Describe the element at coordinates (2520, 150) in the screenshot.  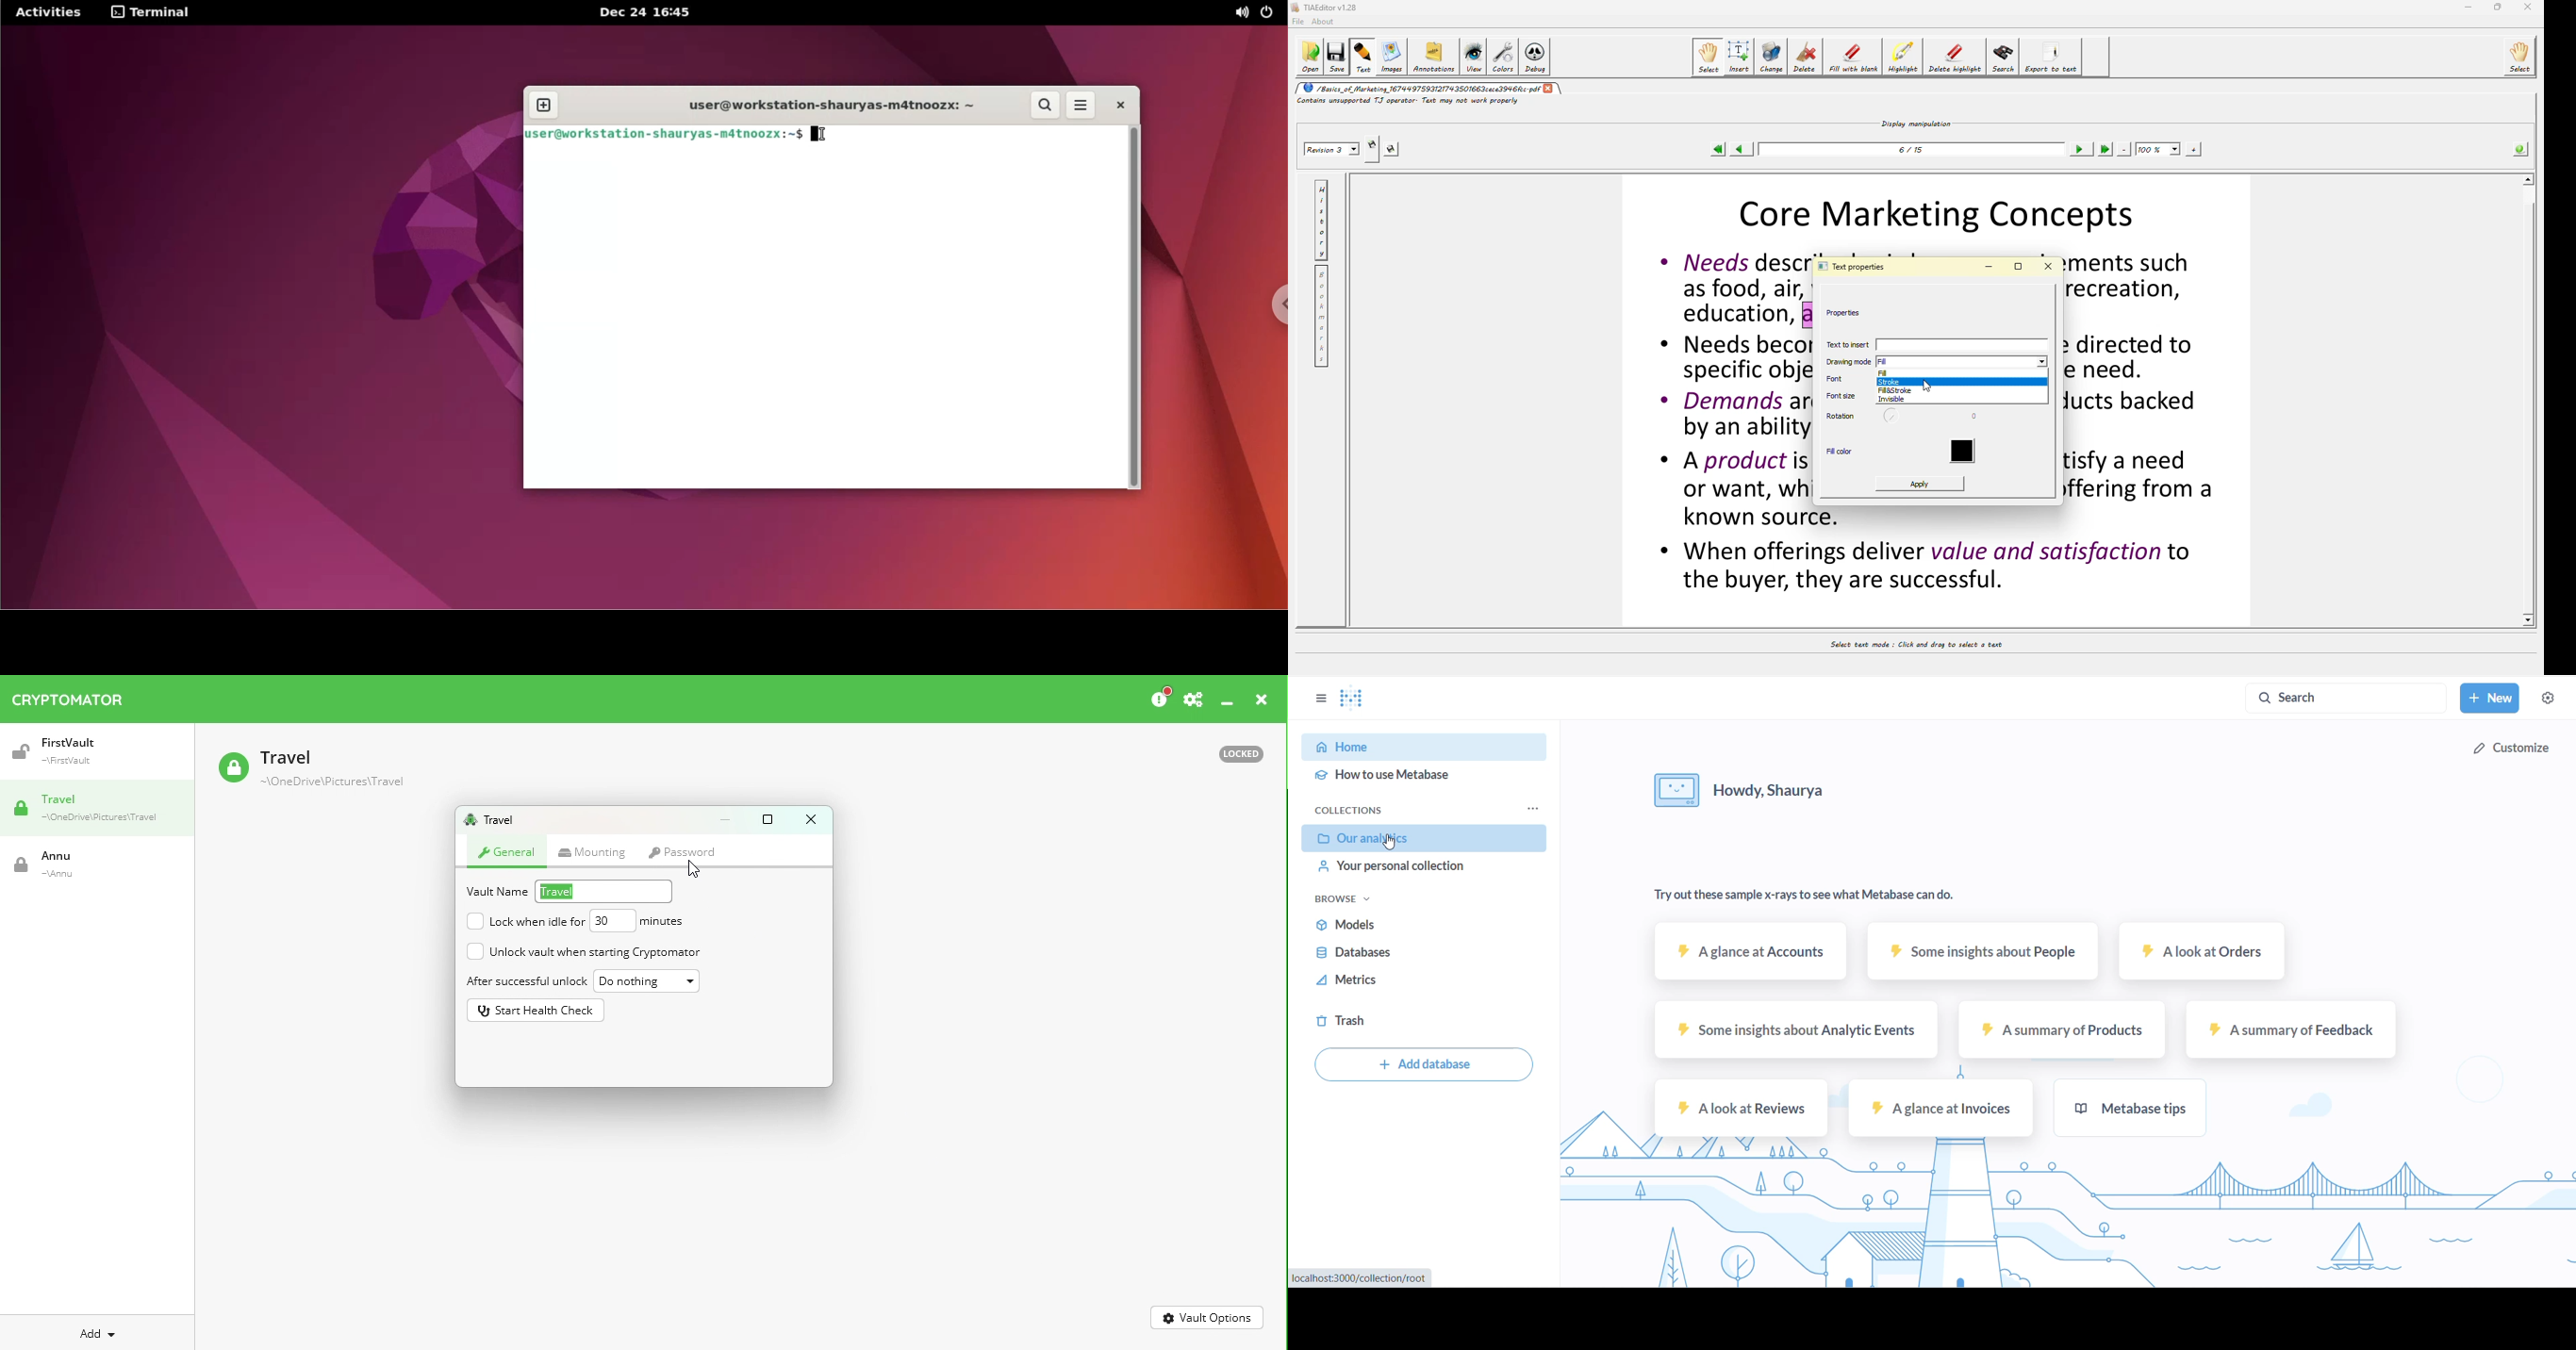
I see `info` at that location.